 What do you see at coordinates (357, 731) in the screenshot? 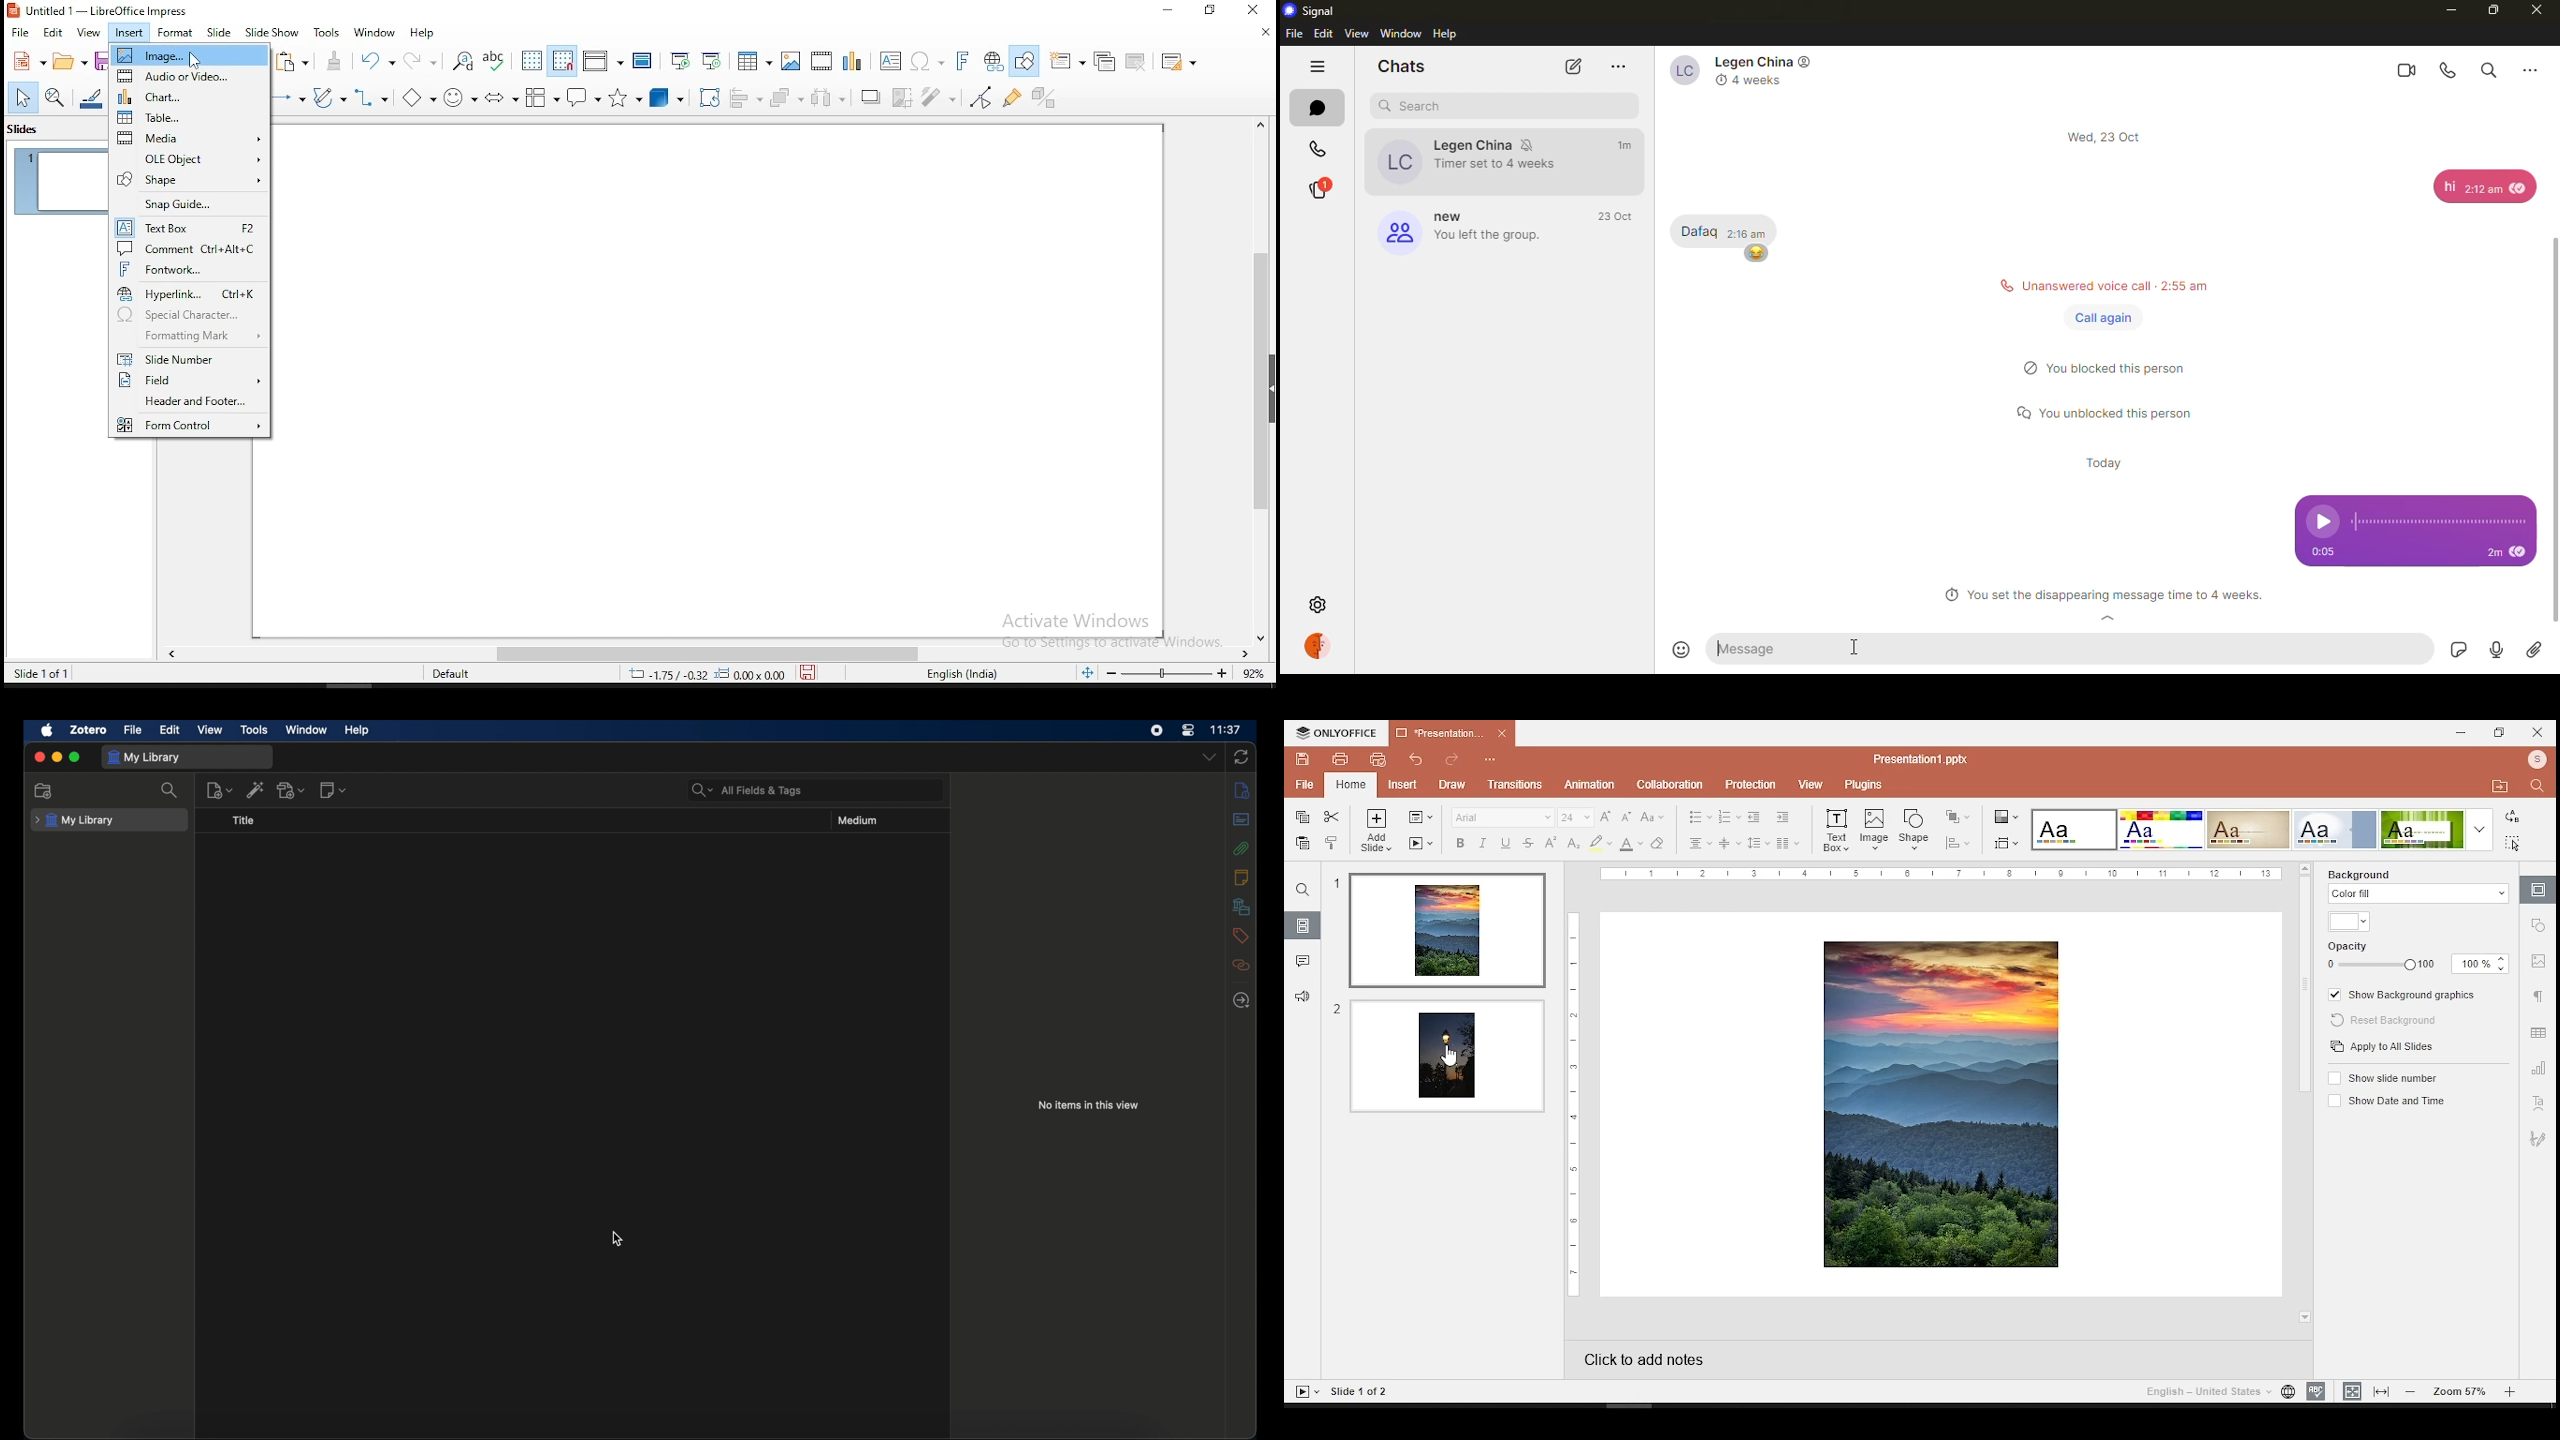
I see `help` at bounding box center [357, 731].